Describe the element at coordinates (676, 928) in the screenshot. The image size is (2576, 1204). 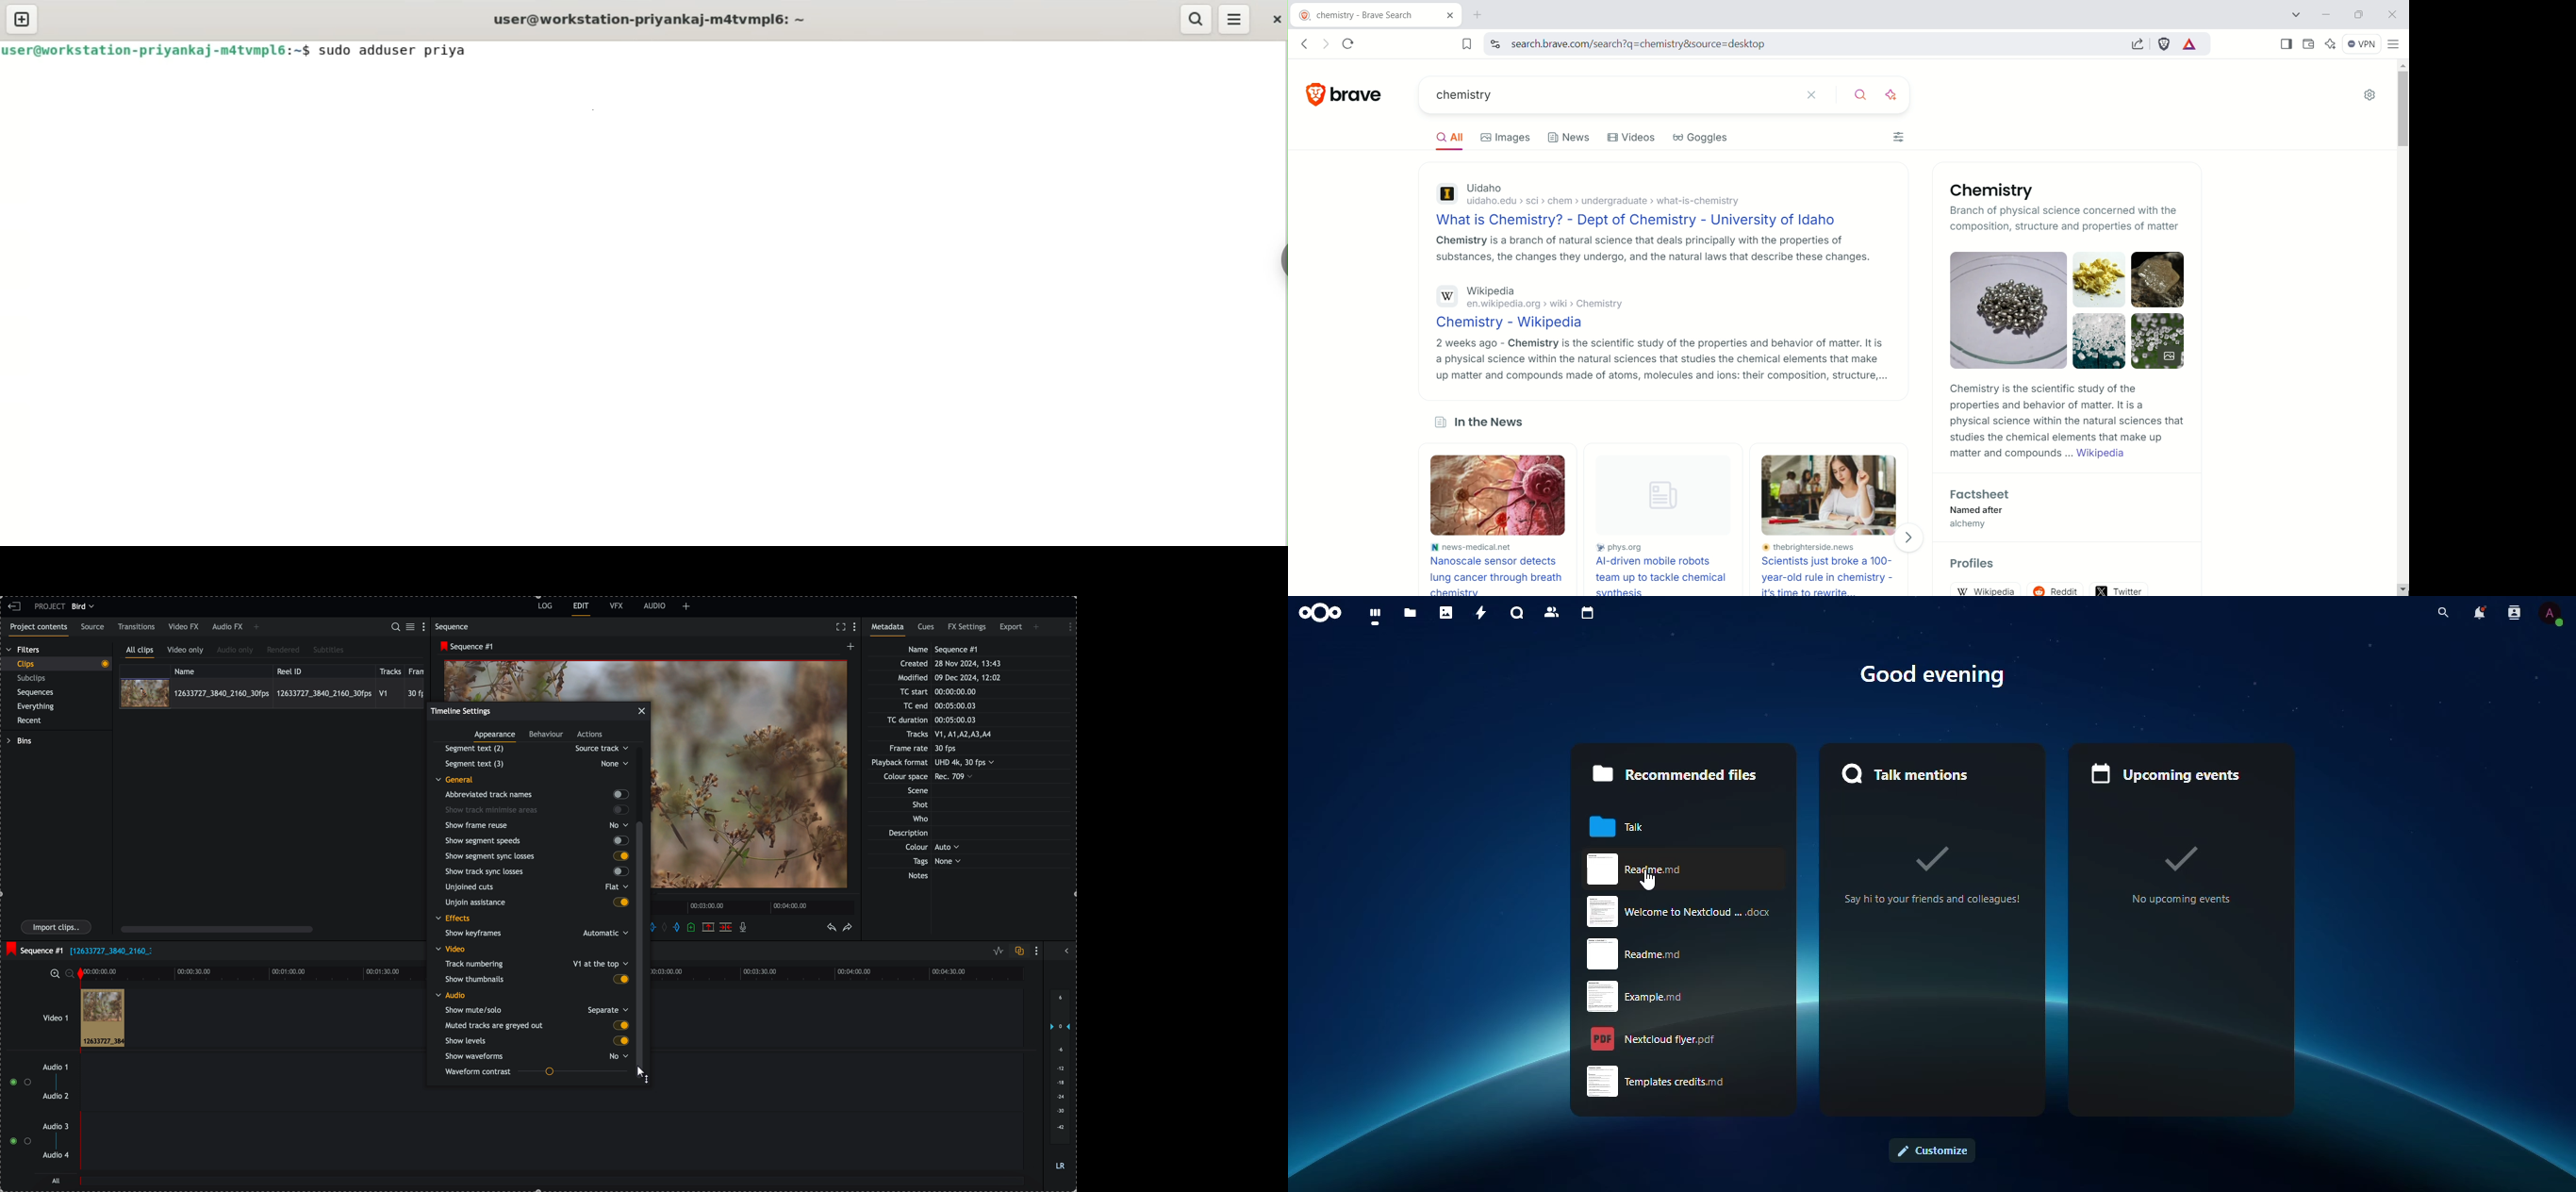
I see `add 'out' mark` at that location.